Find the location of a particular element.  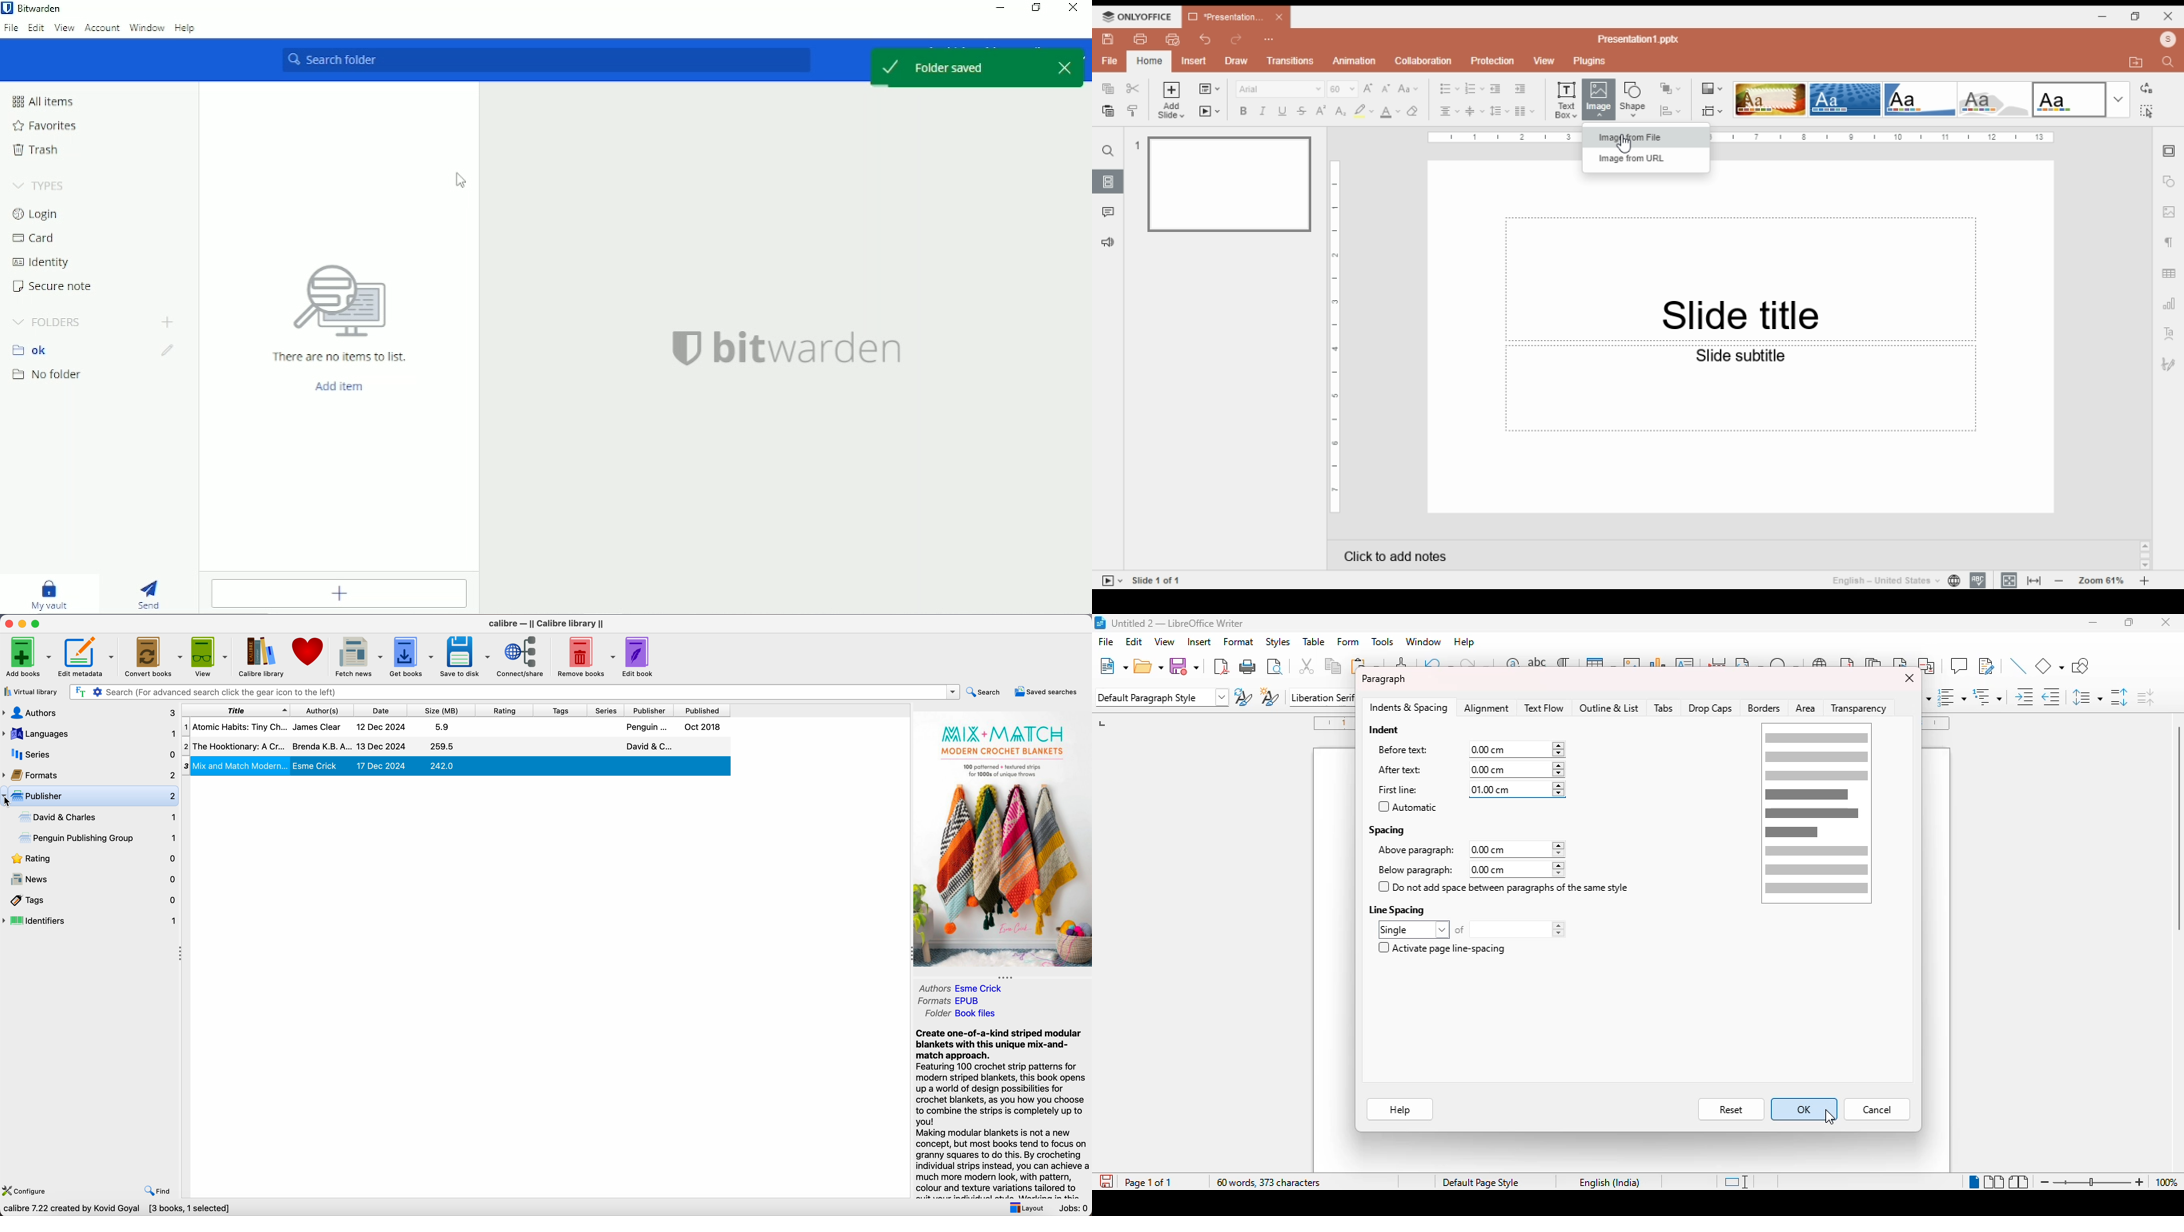

theme 2 is located at coordinates (1844, 100).